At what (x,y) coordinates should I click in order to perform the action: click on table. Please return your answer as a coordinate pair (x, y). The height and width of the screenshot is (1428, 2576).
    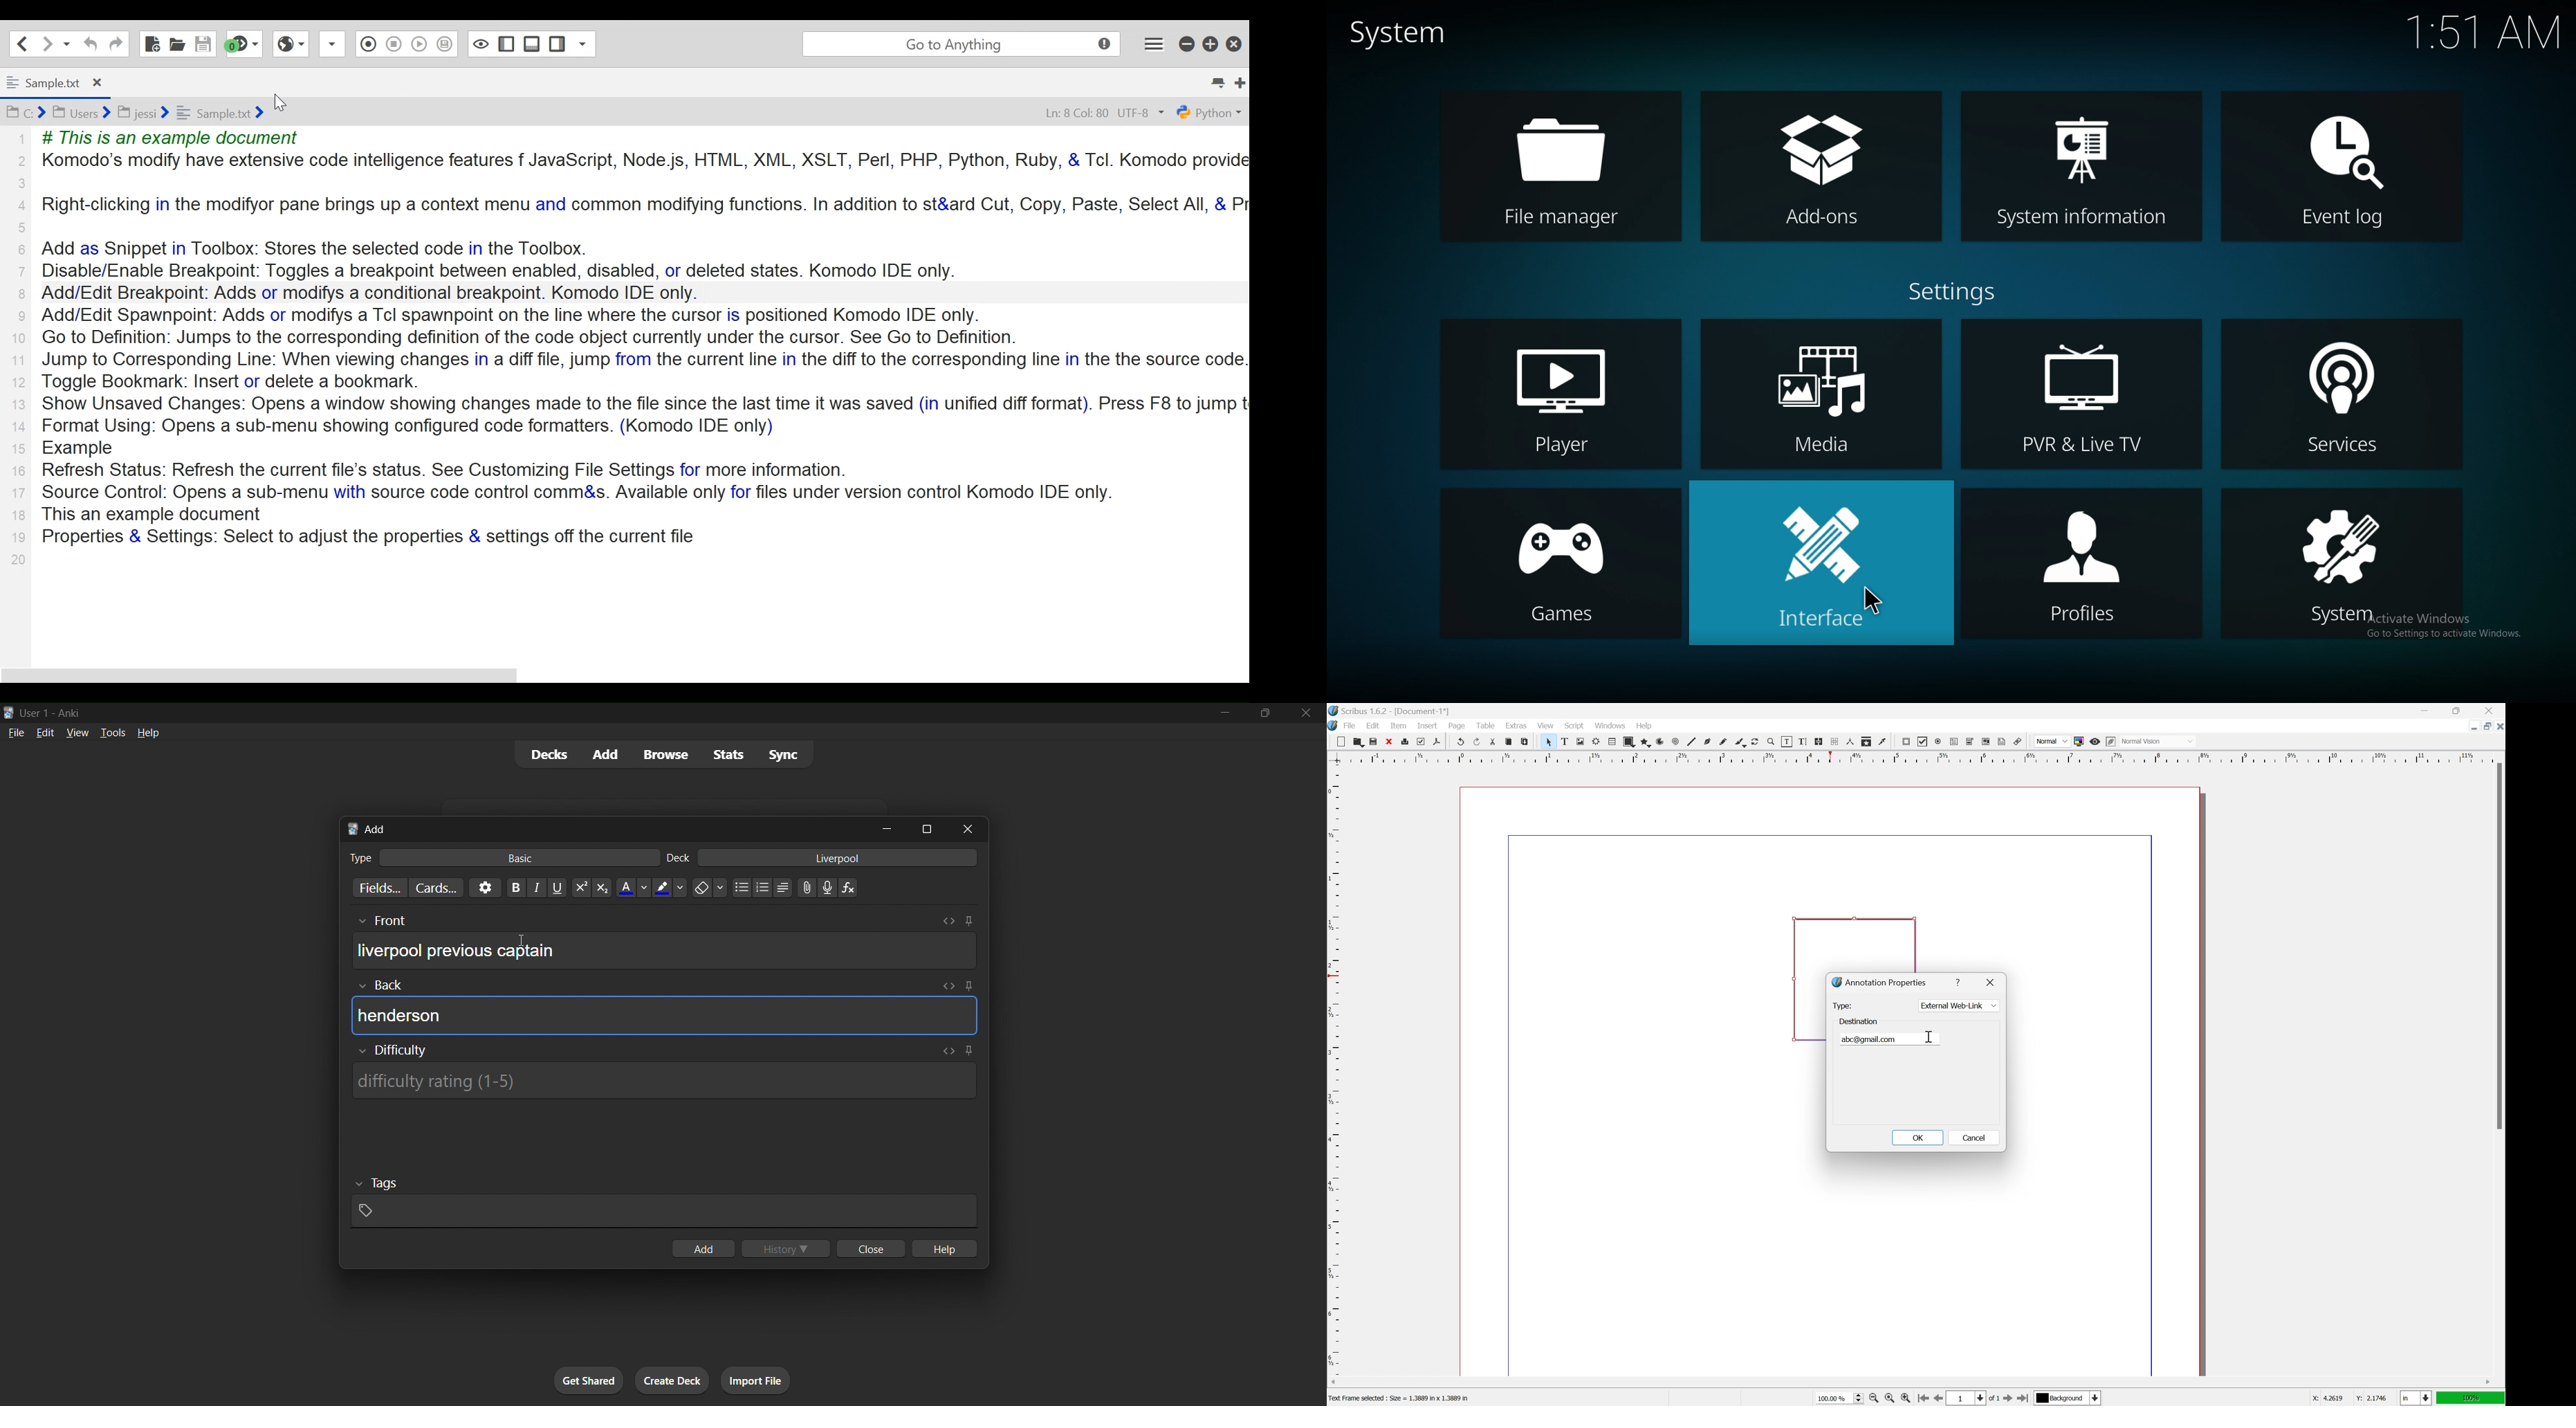
    Looking at the image, I should click on (1485, 725).